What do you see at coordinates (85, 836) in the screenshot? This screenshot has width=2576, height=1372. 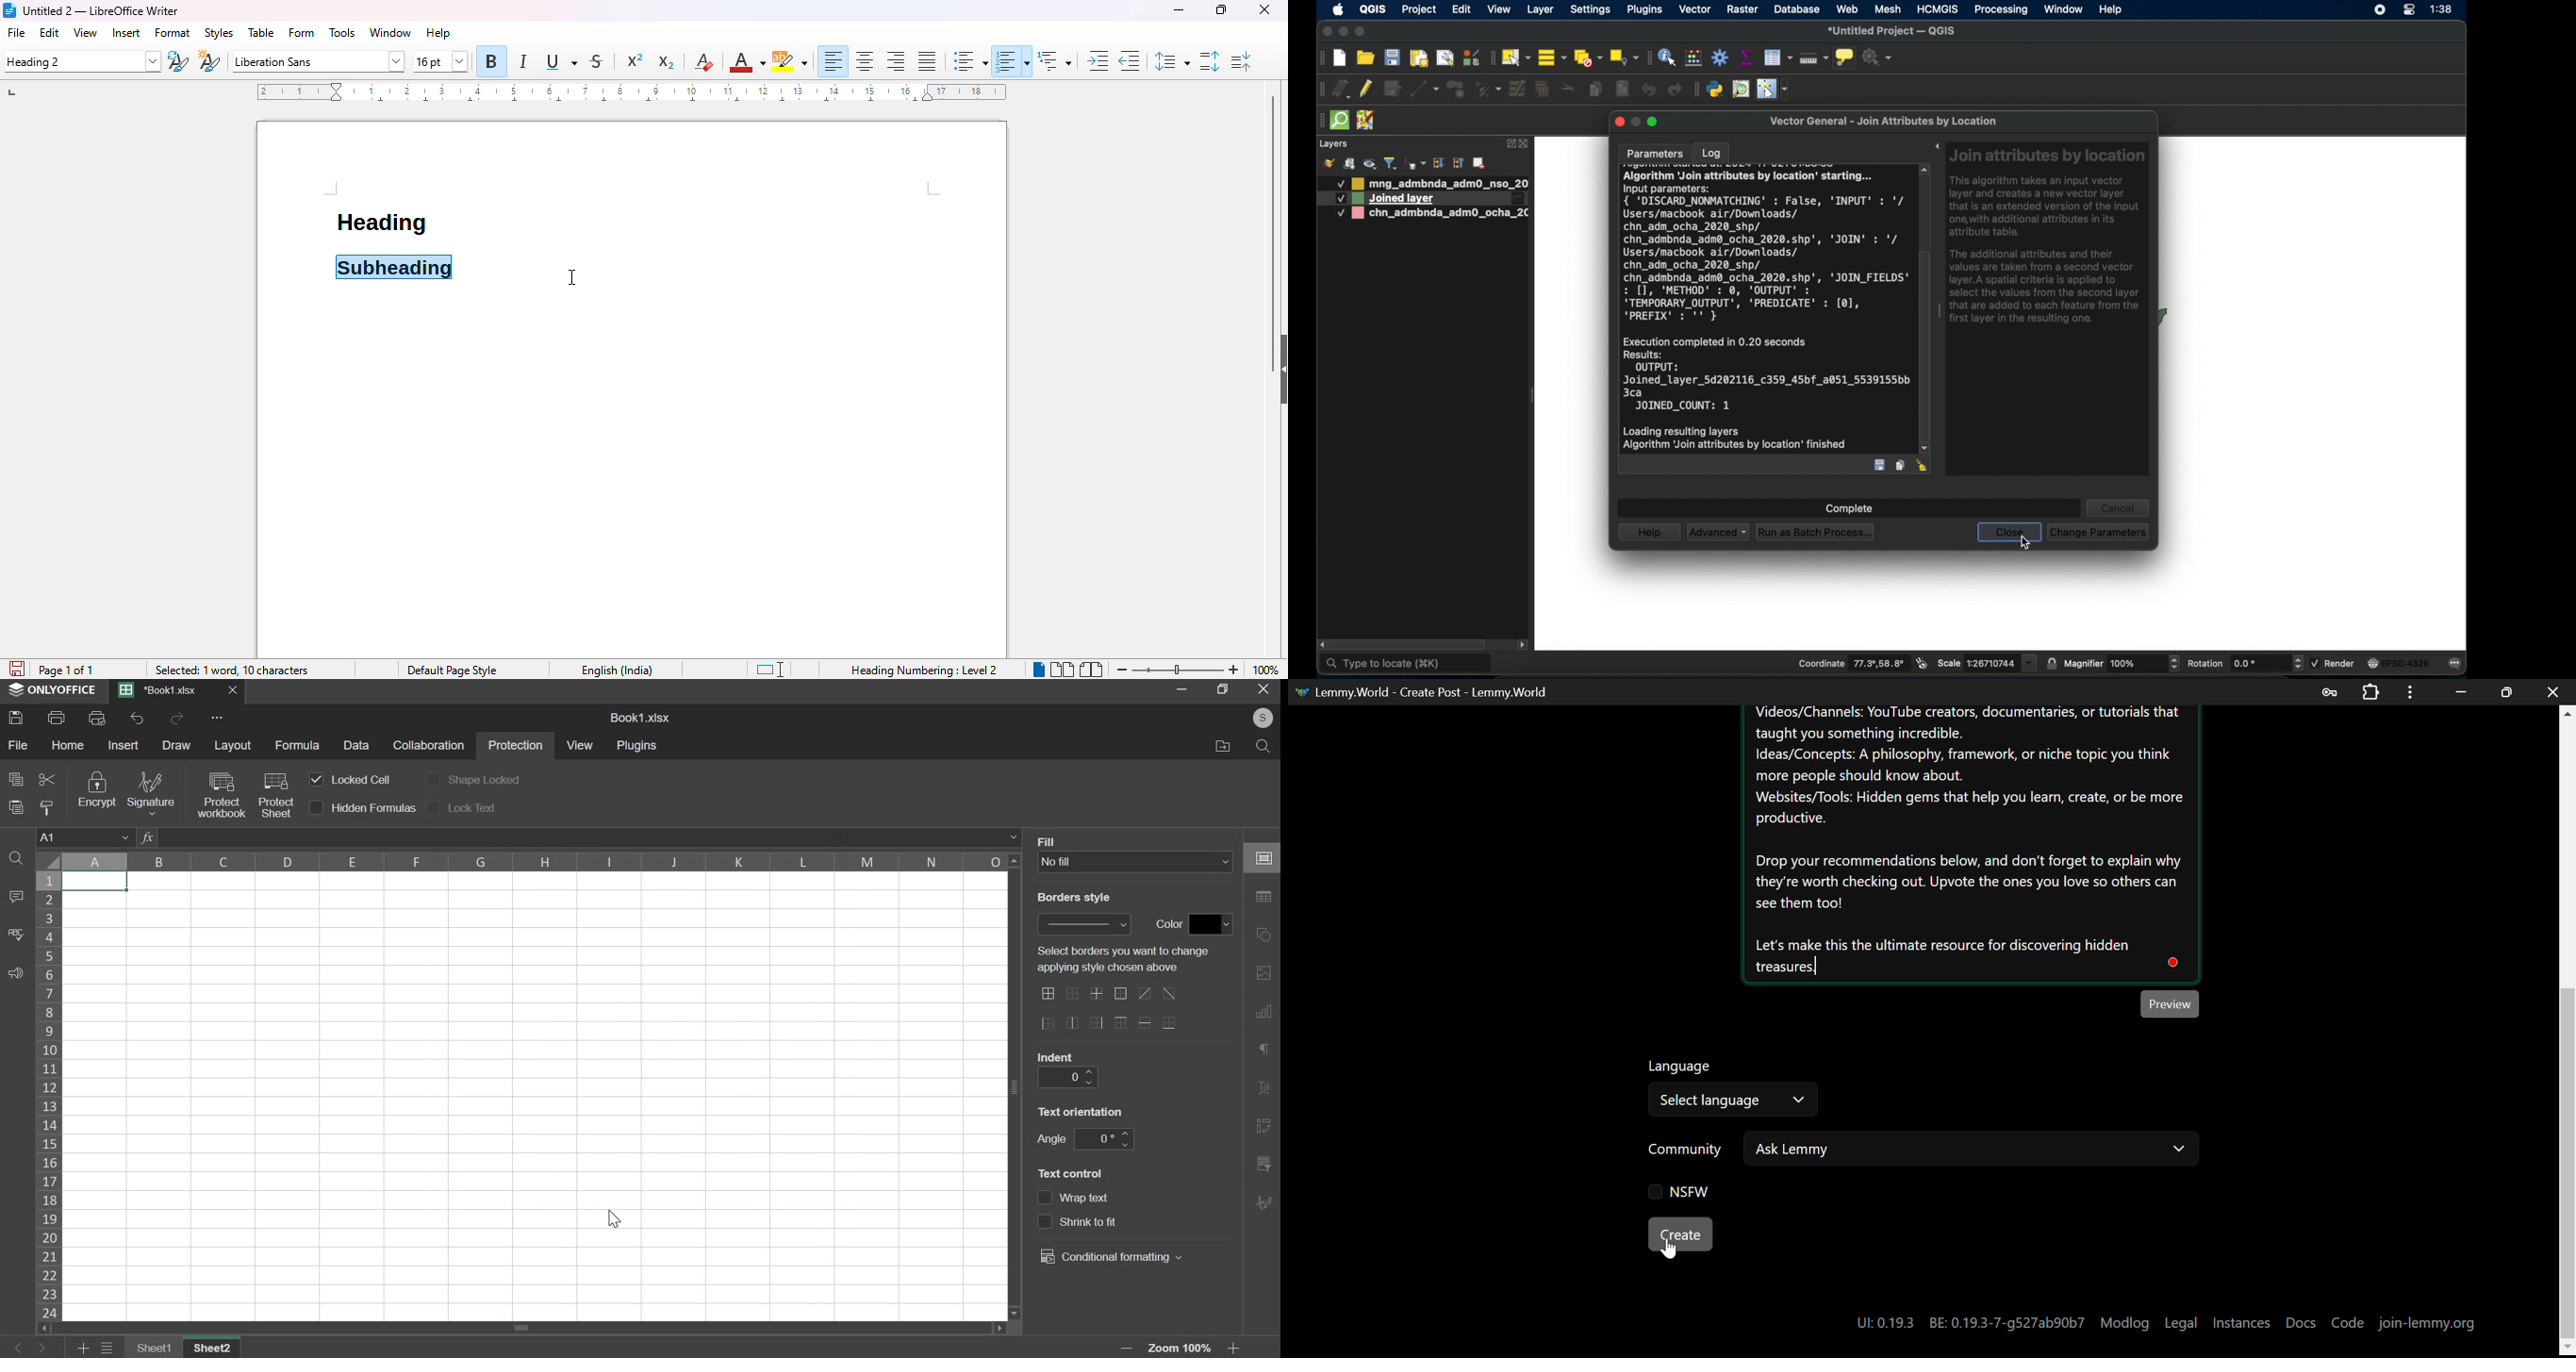 I see `cell name` at bounding box center [85, 836].